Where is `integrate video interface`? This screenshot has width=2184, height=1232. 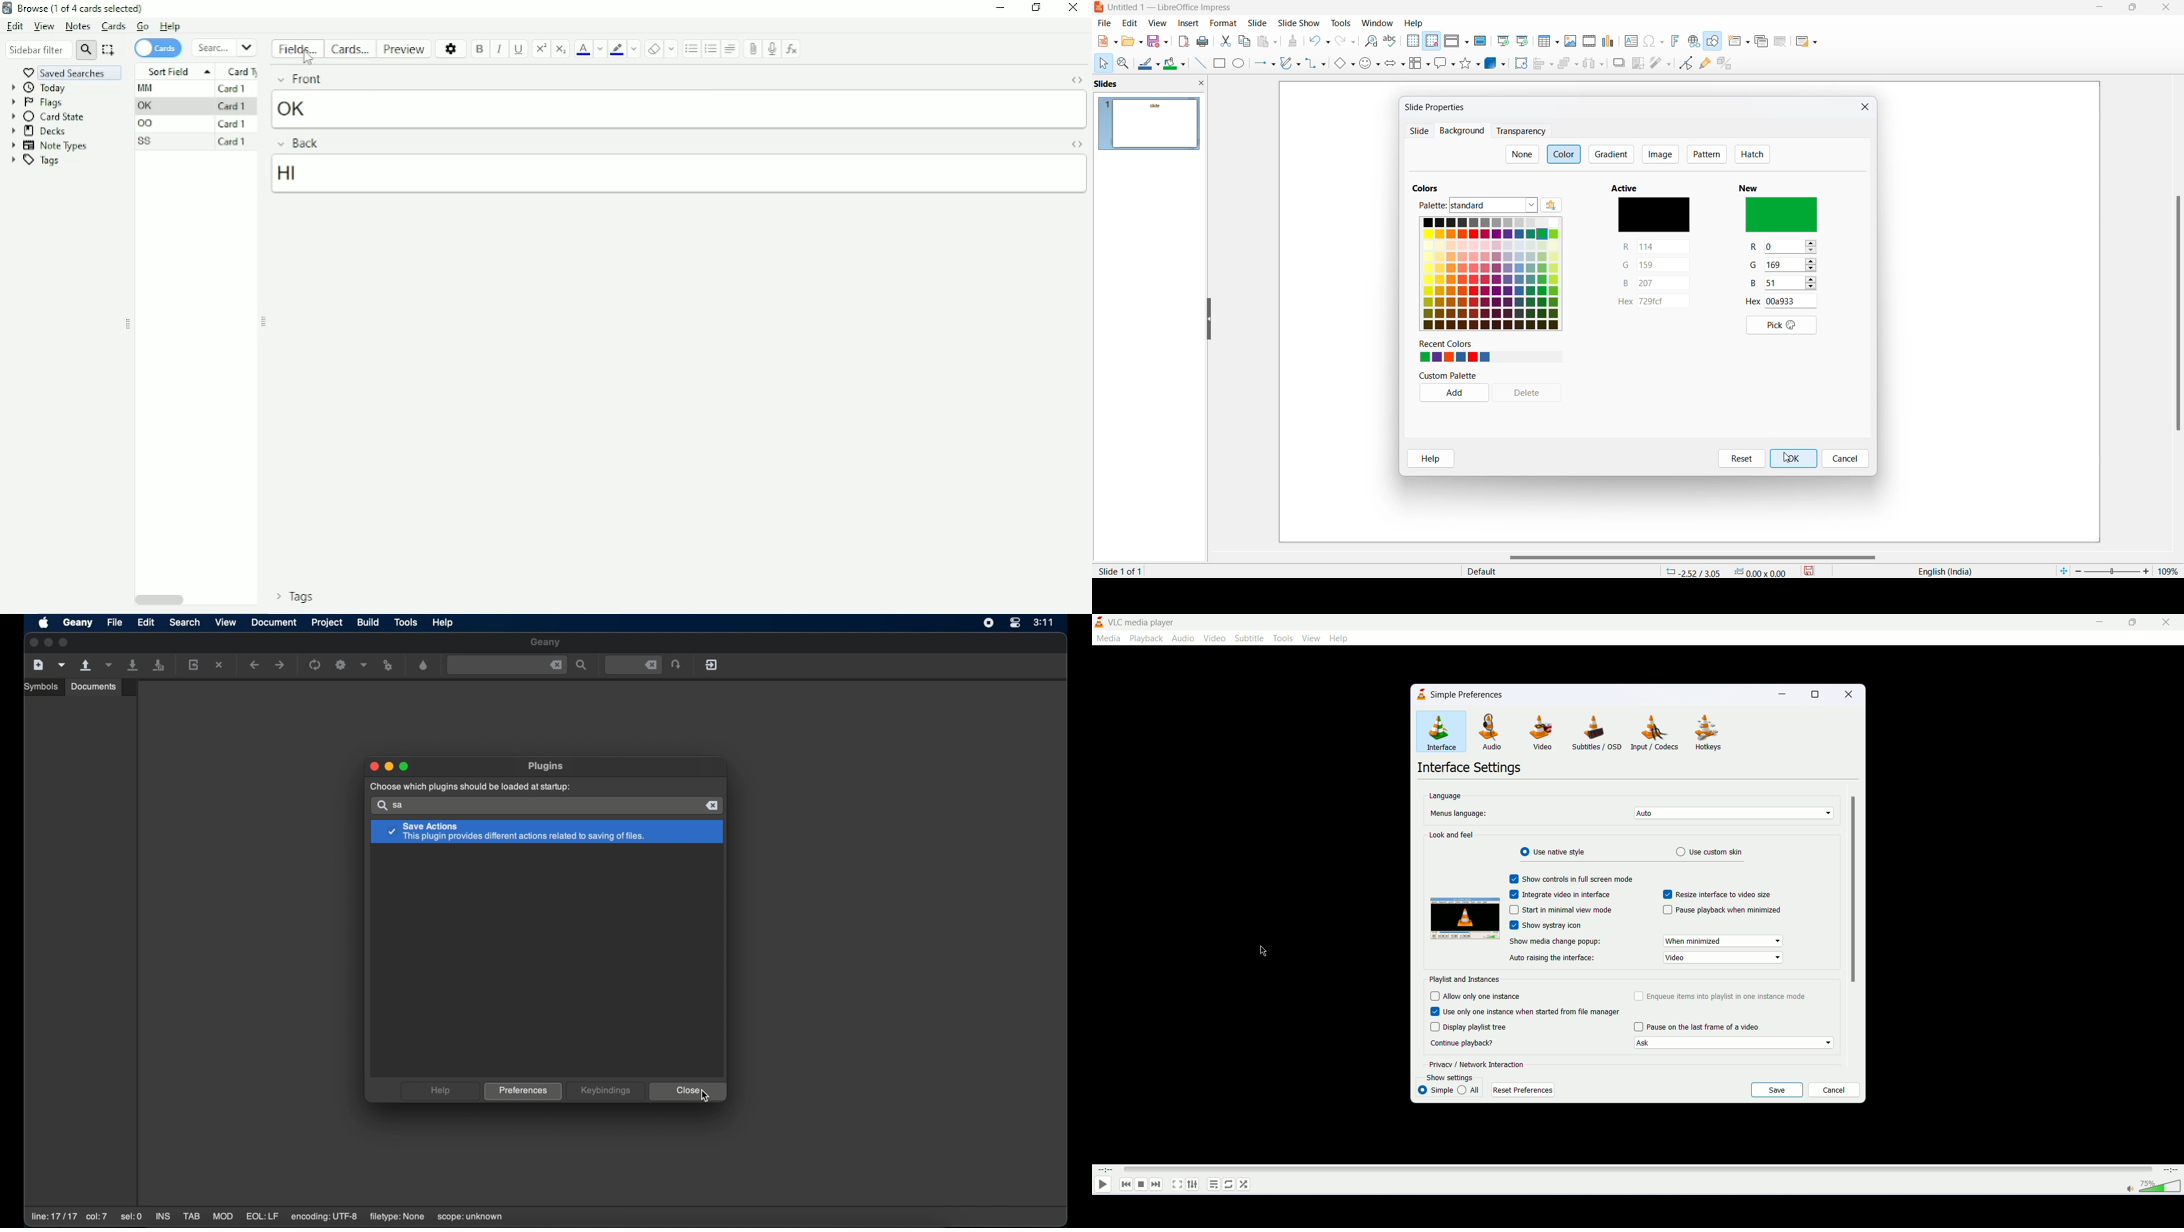
integrate video interface is located at coordinates (1560, 895).